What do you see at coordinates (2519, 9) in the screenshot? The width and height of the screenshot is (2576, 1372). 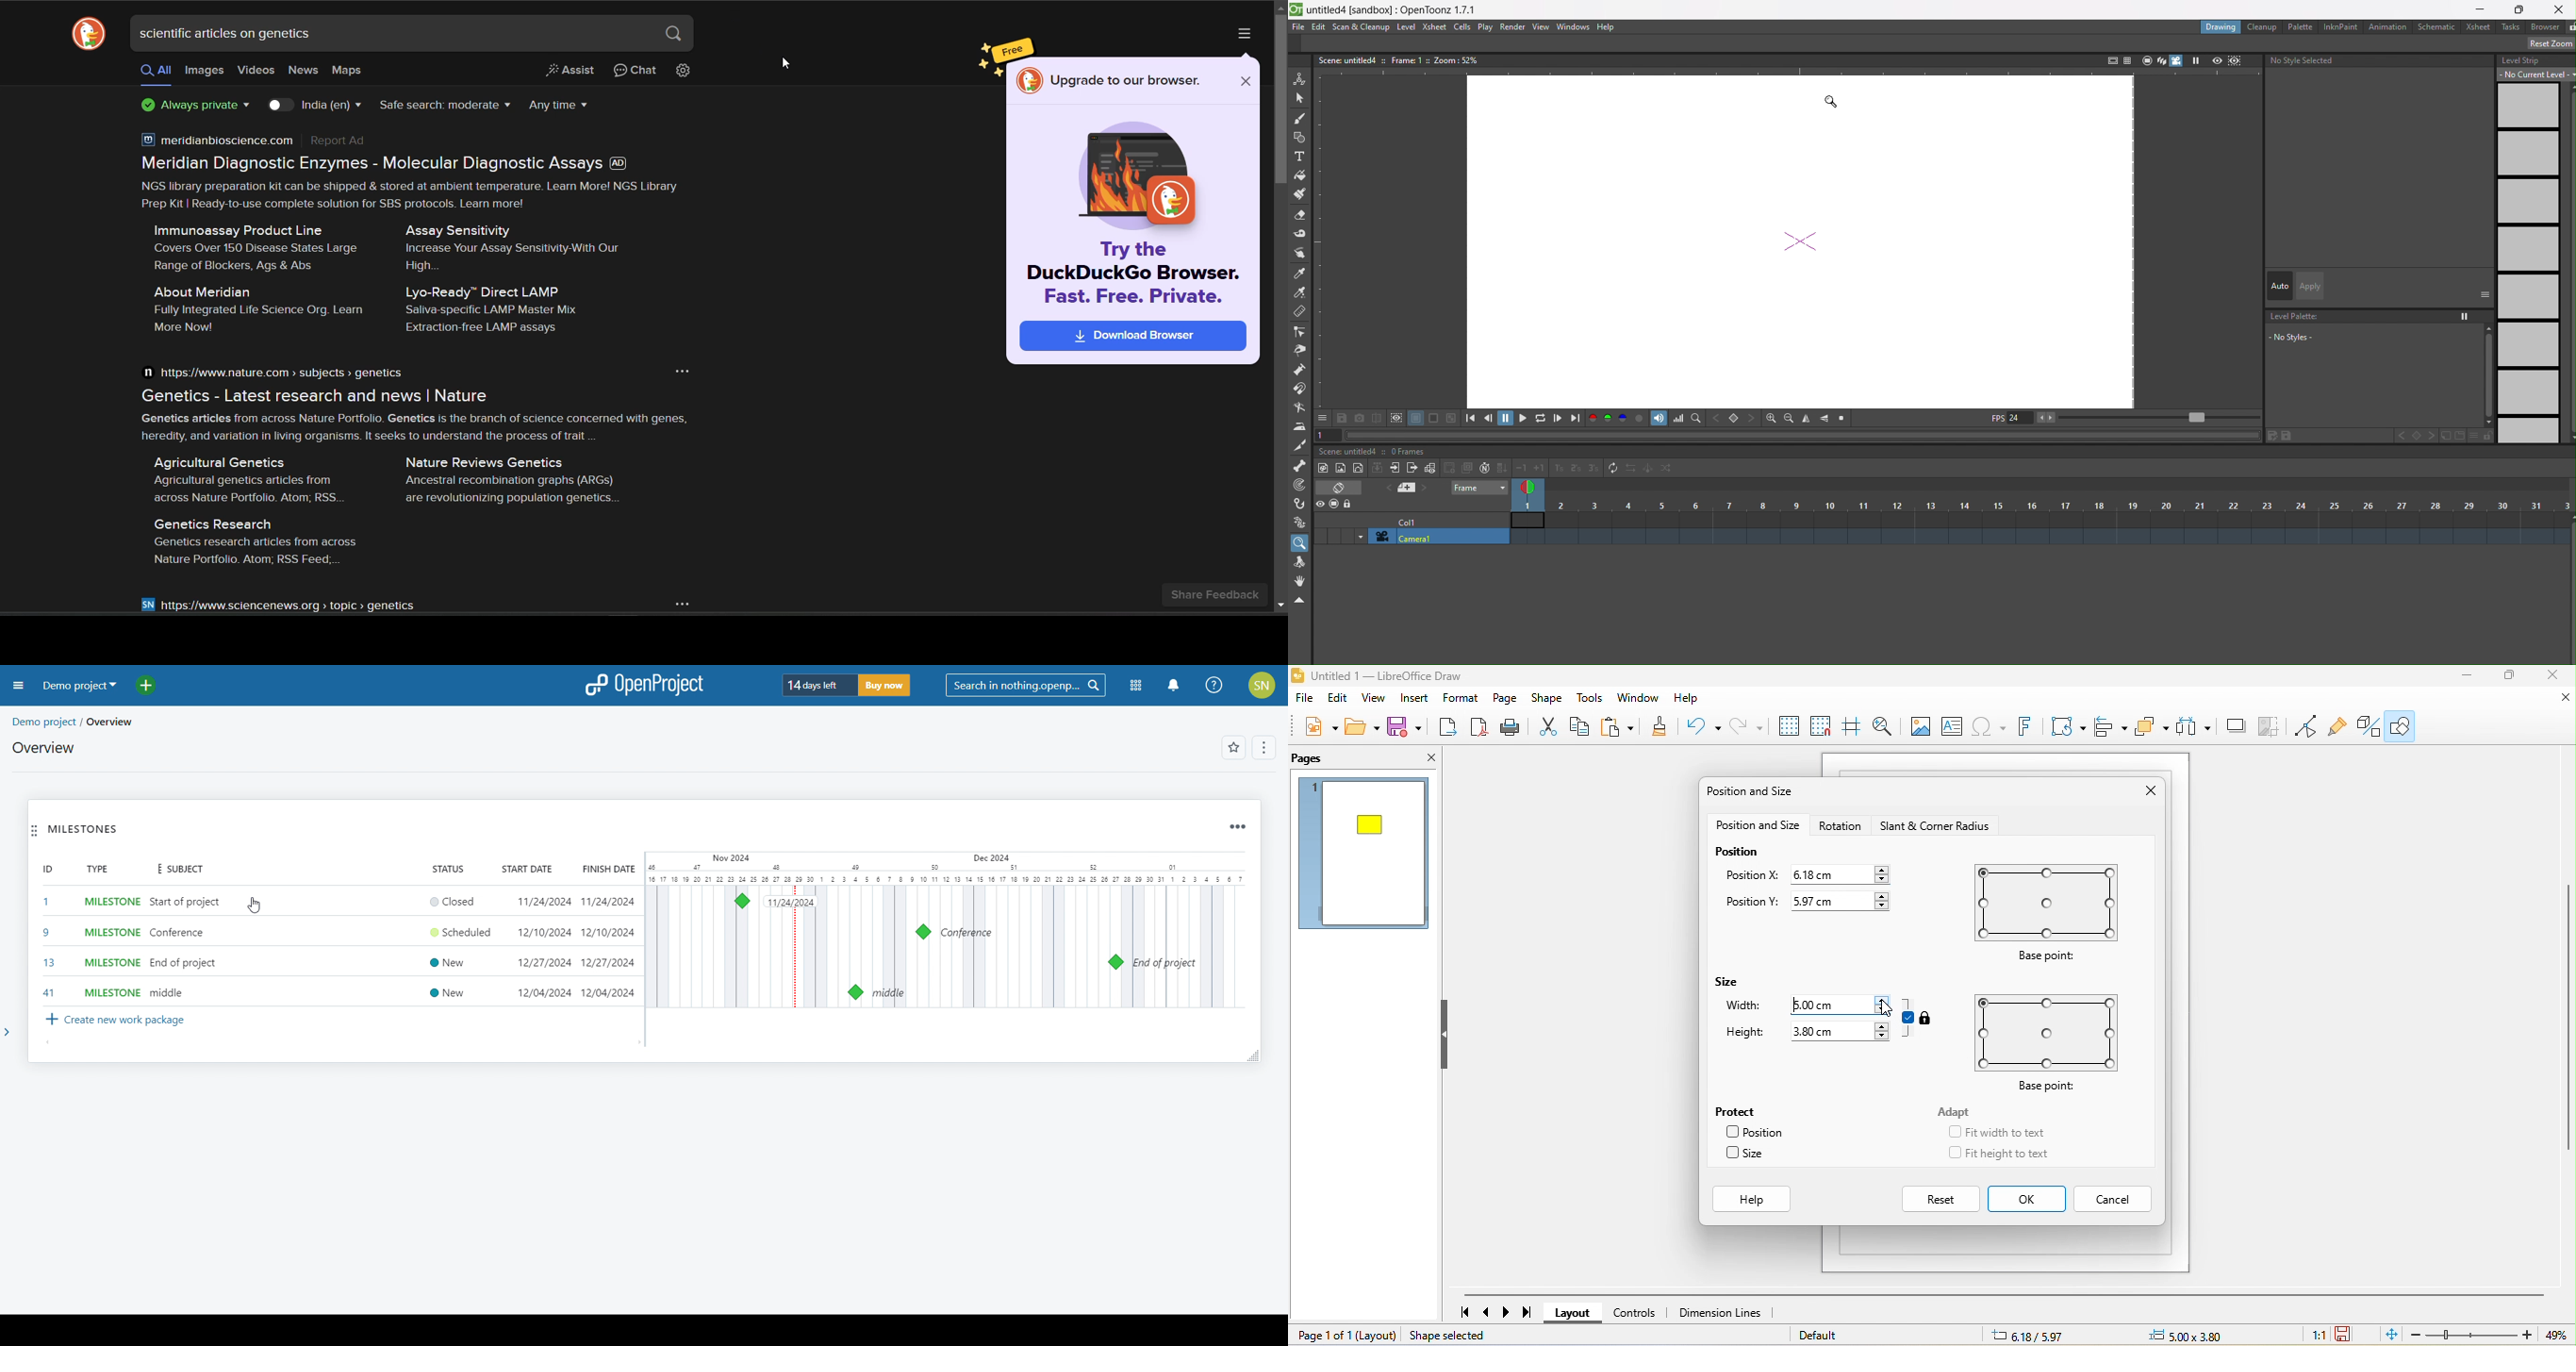 I see `restore window` at bounding box center [2519, 9].